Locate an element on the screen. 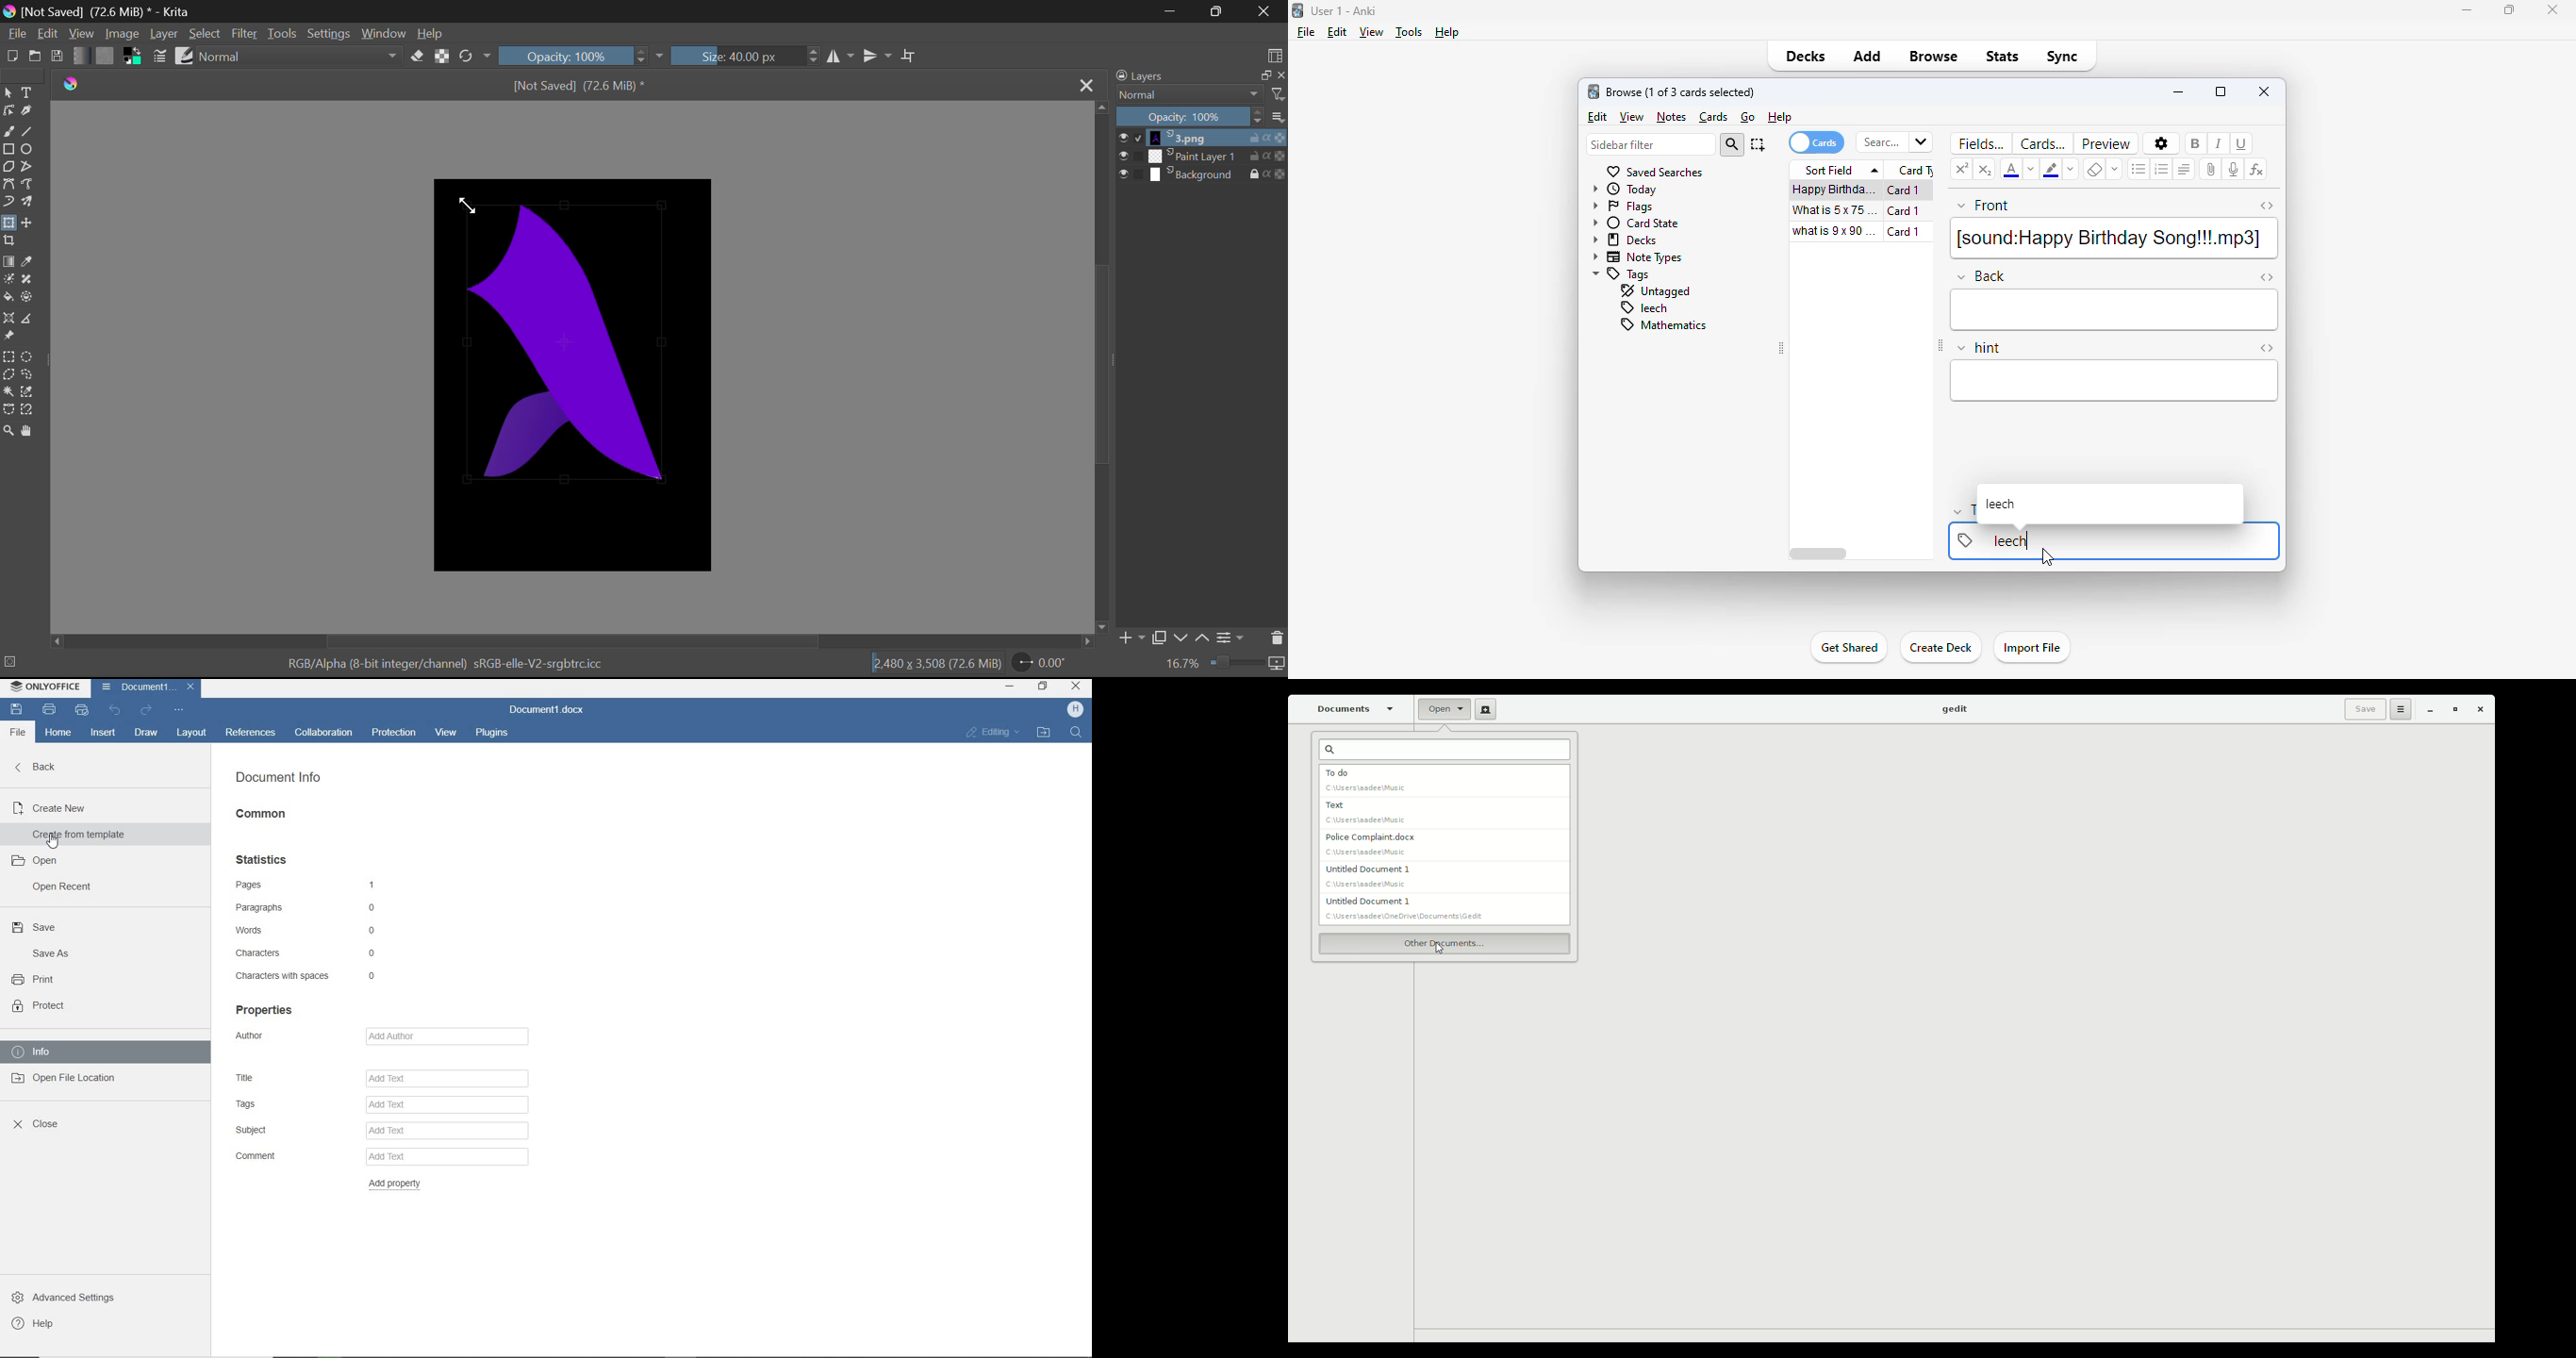 The width and height of the screenshot is (2576, 1372). Reference Images is located at coordinates (8, 337).